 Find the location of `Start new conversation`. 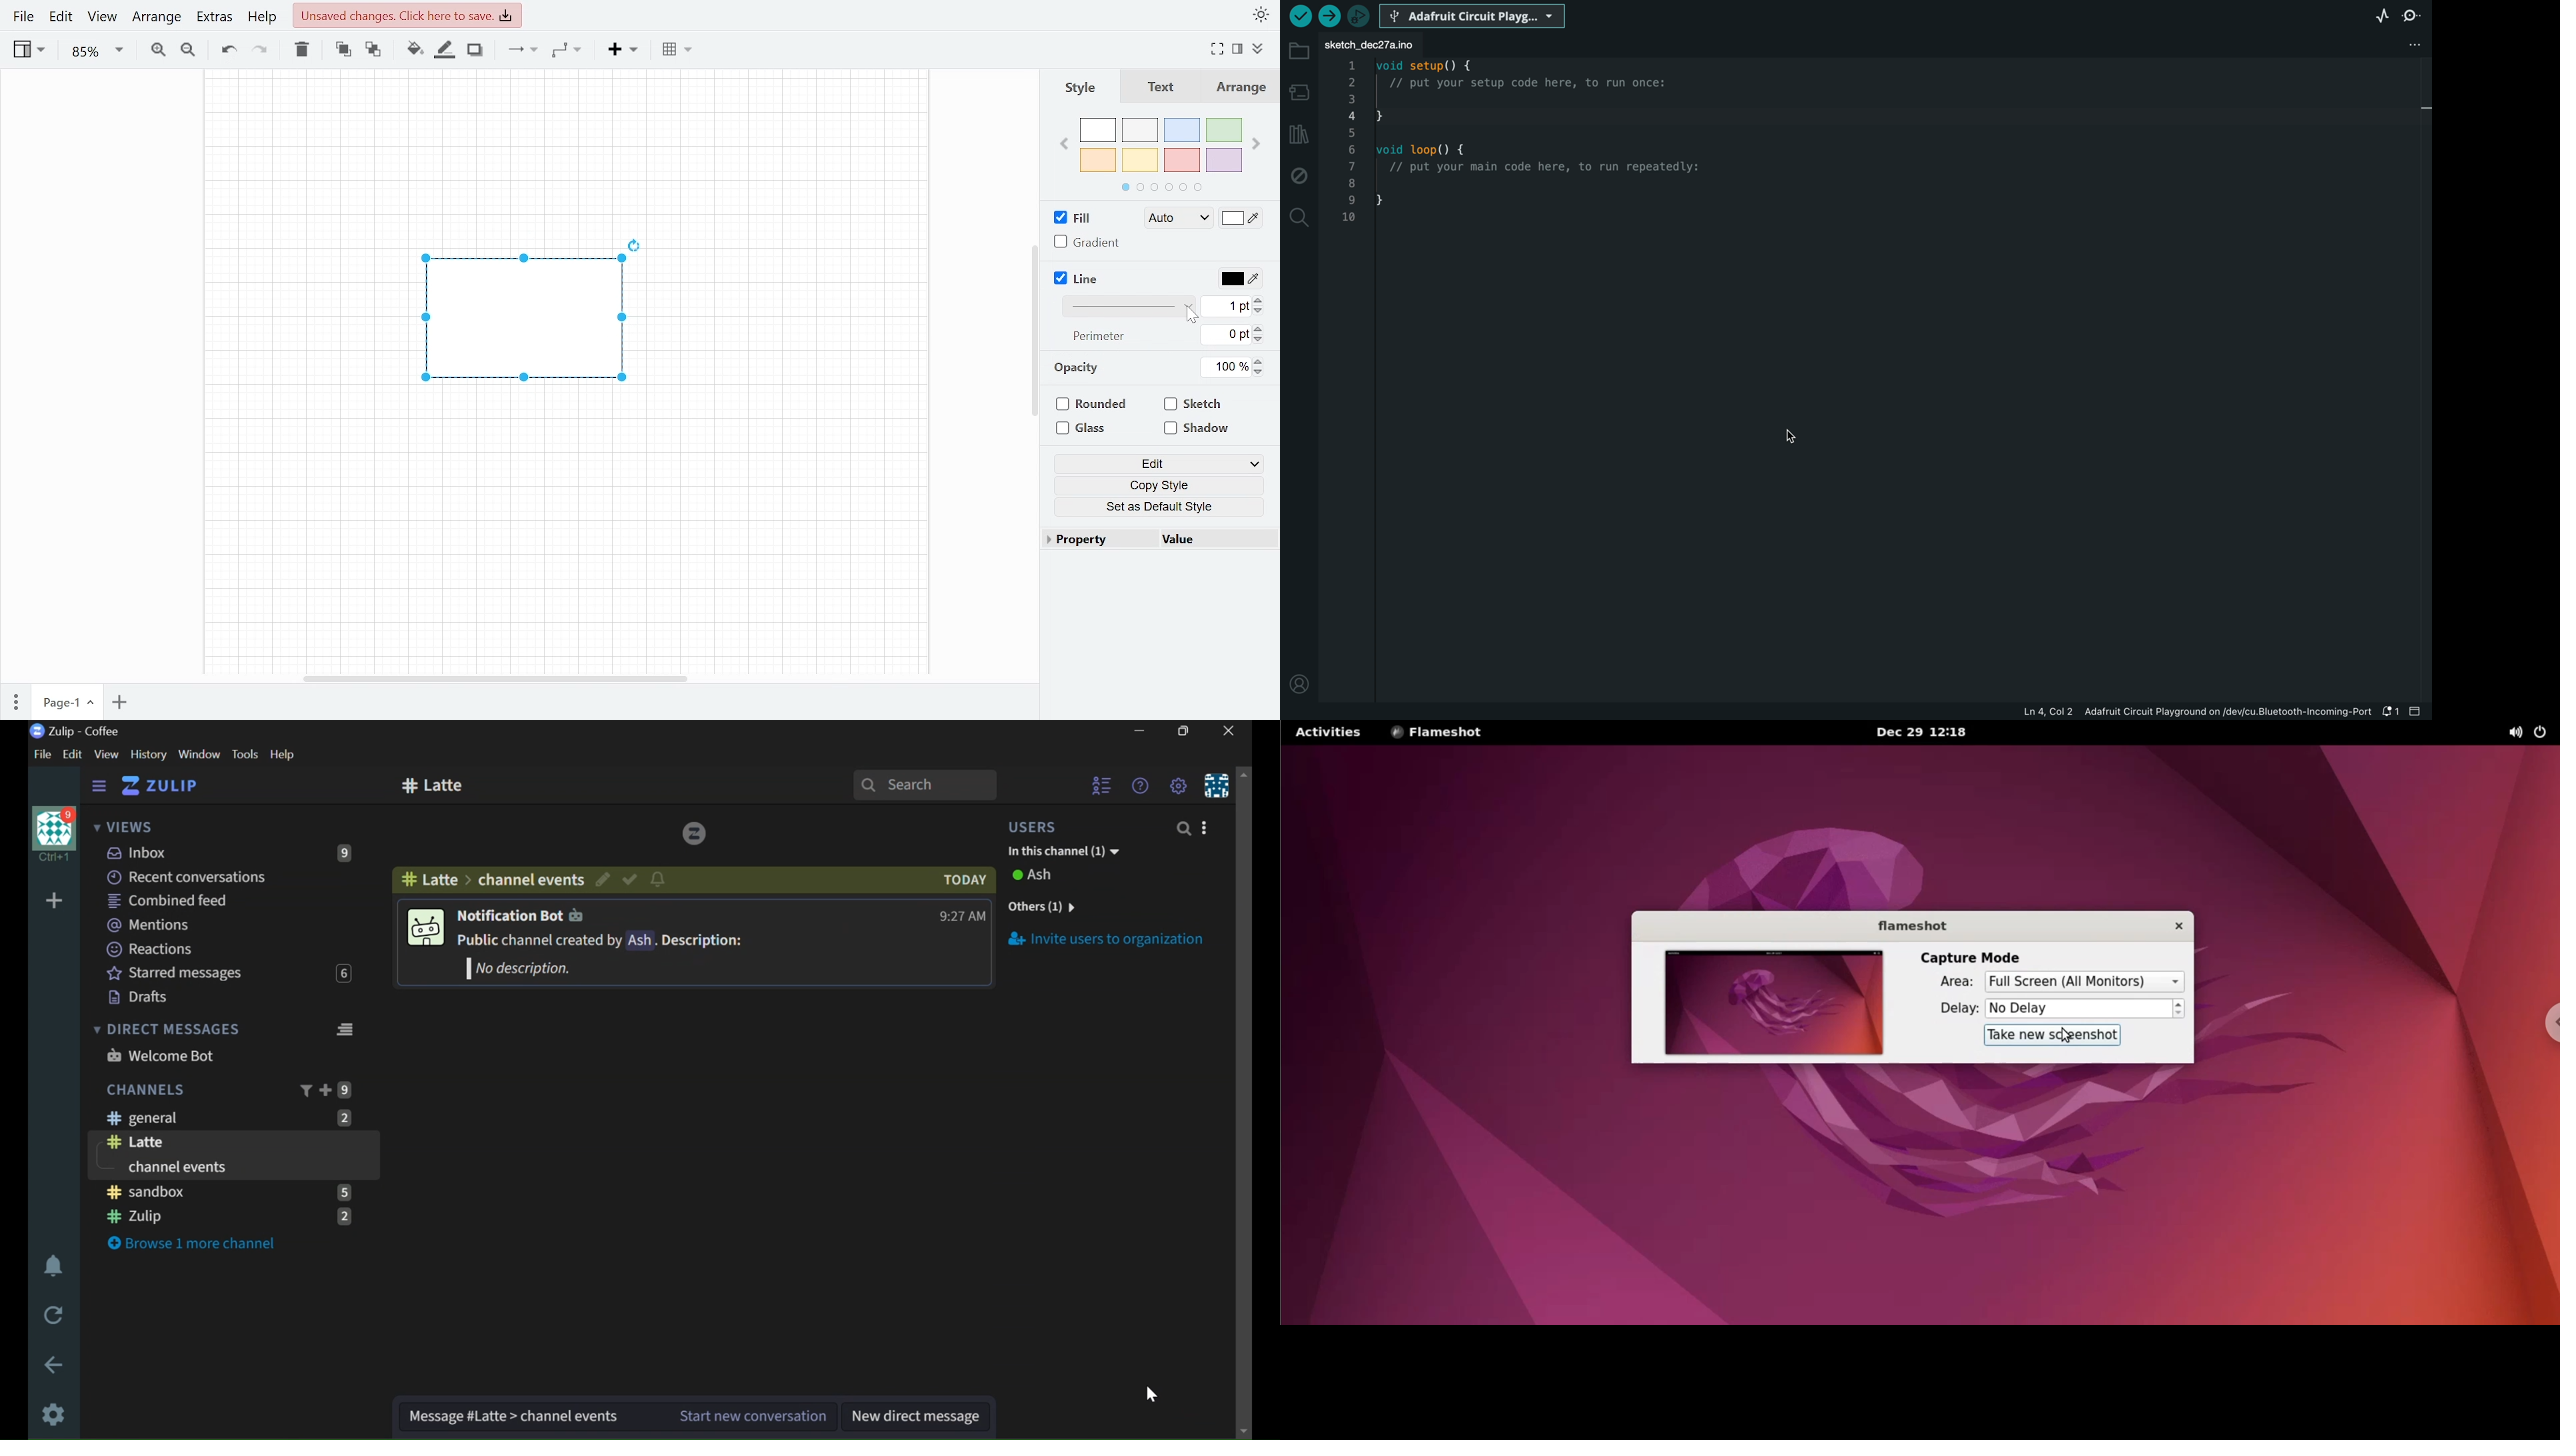

Start new conversation is located at coordinates (751, 1417).